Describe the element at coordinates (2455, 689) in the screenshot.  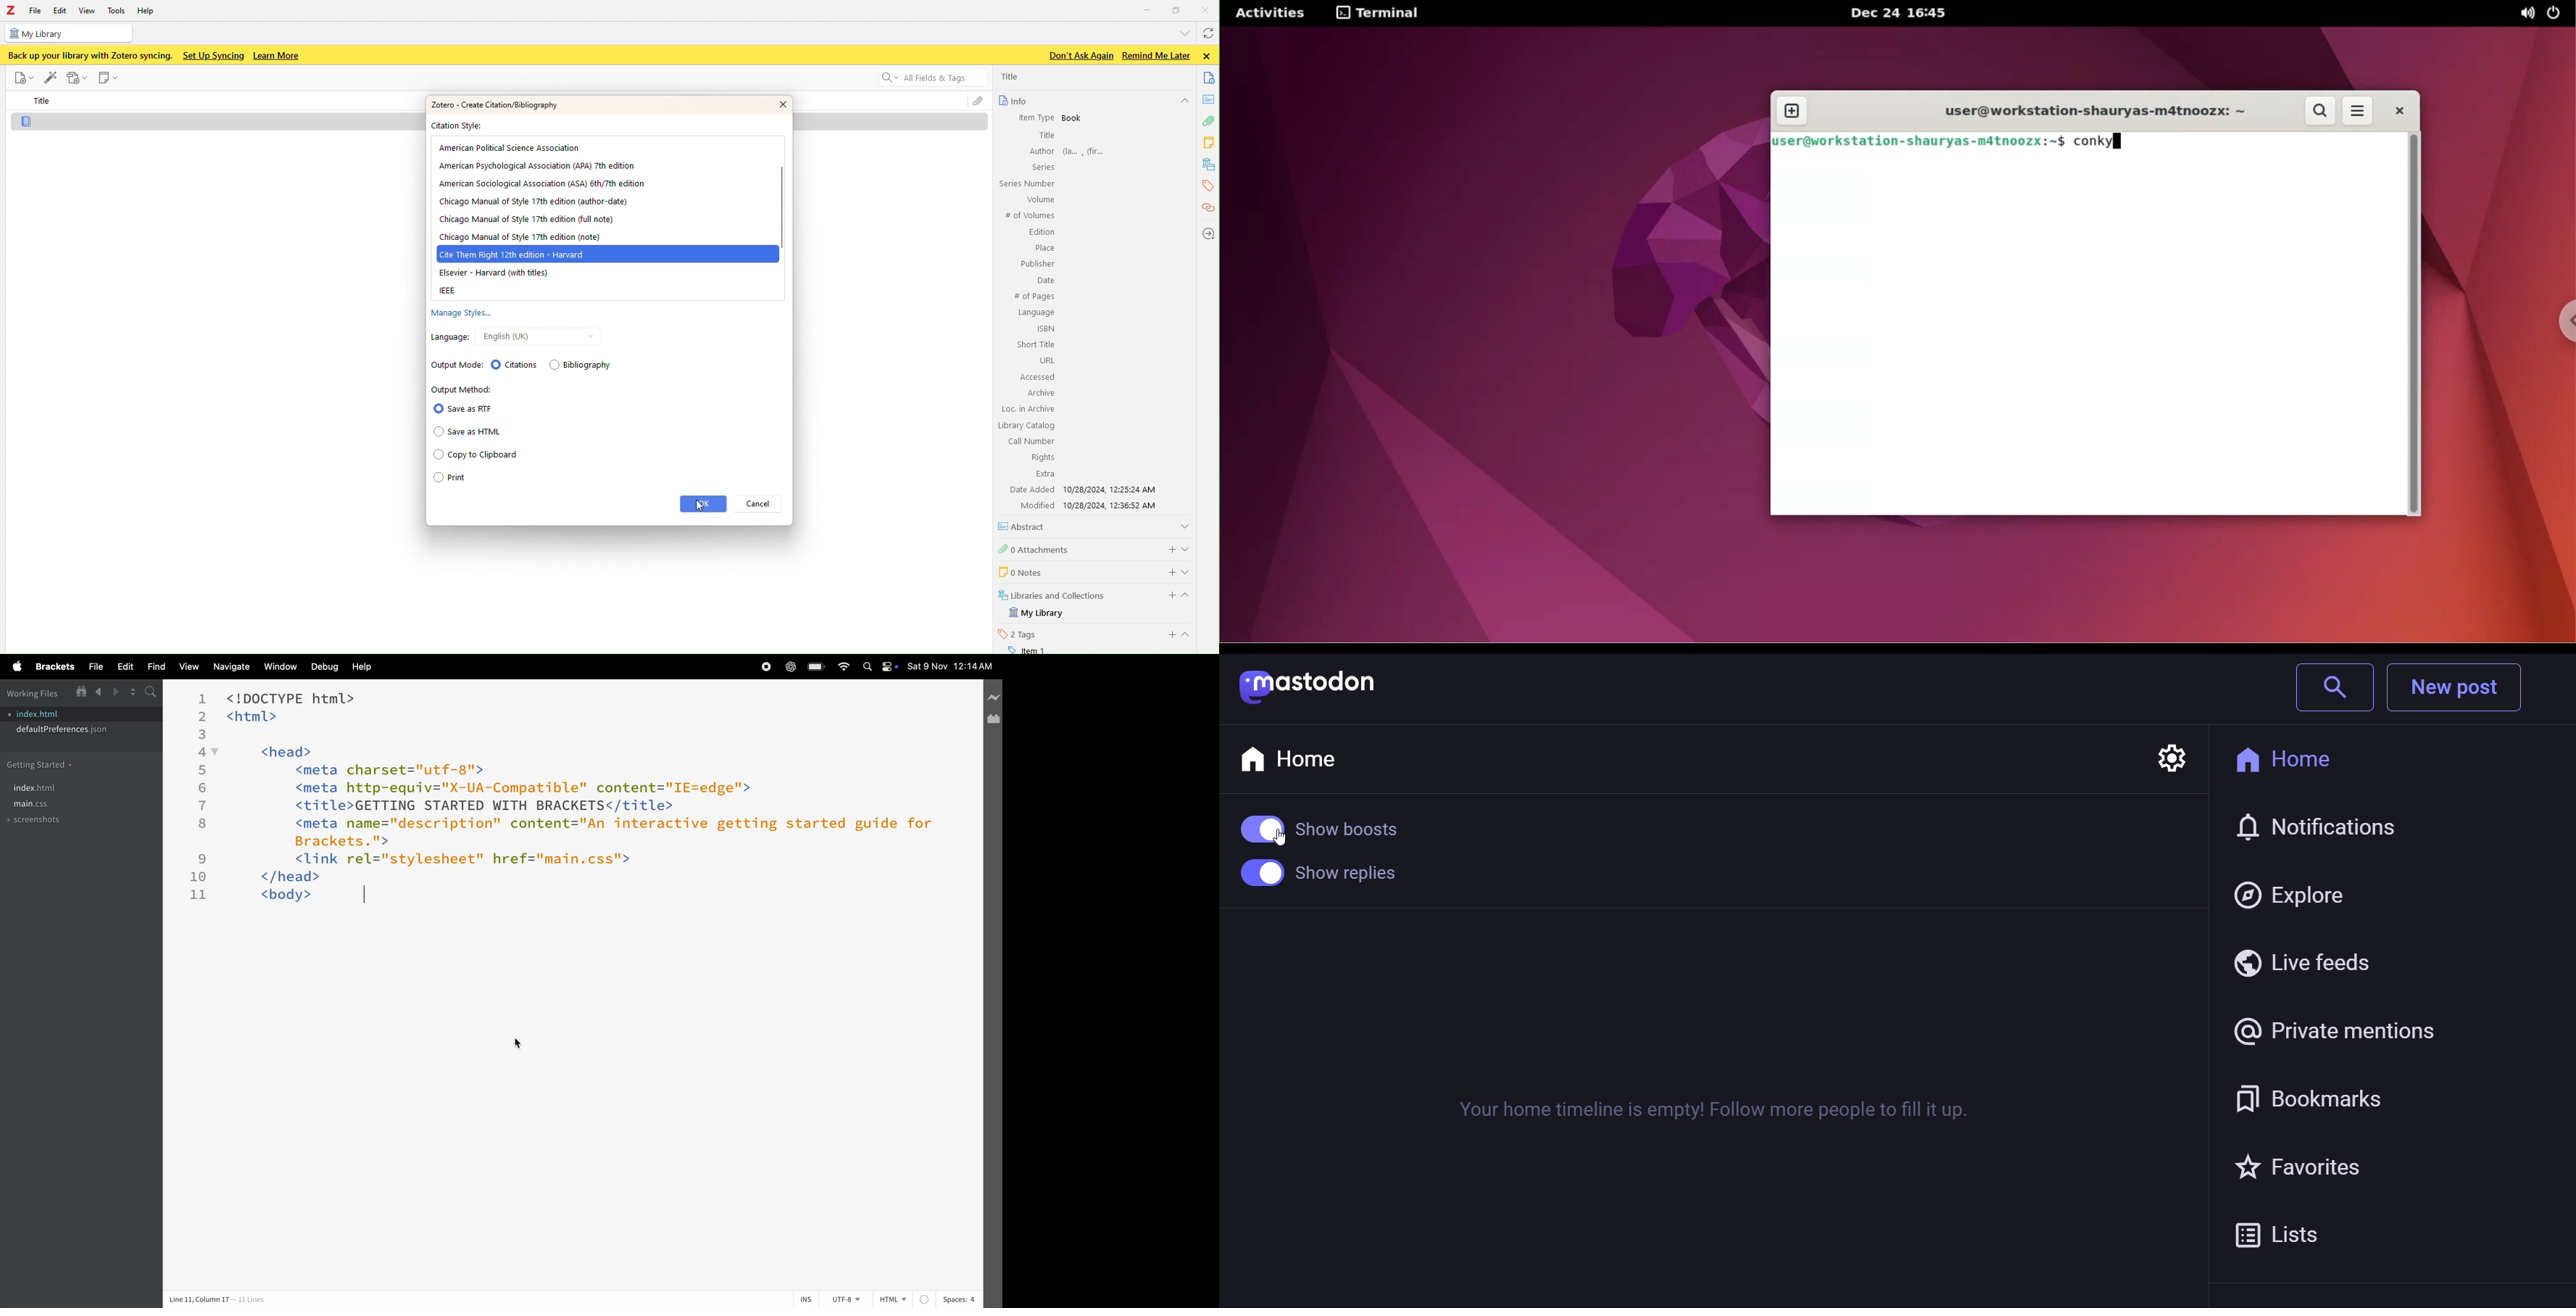
I see `New post` at that location.